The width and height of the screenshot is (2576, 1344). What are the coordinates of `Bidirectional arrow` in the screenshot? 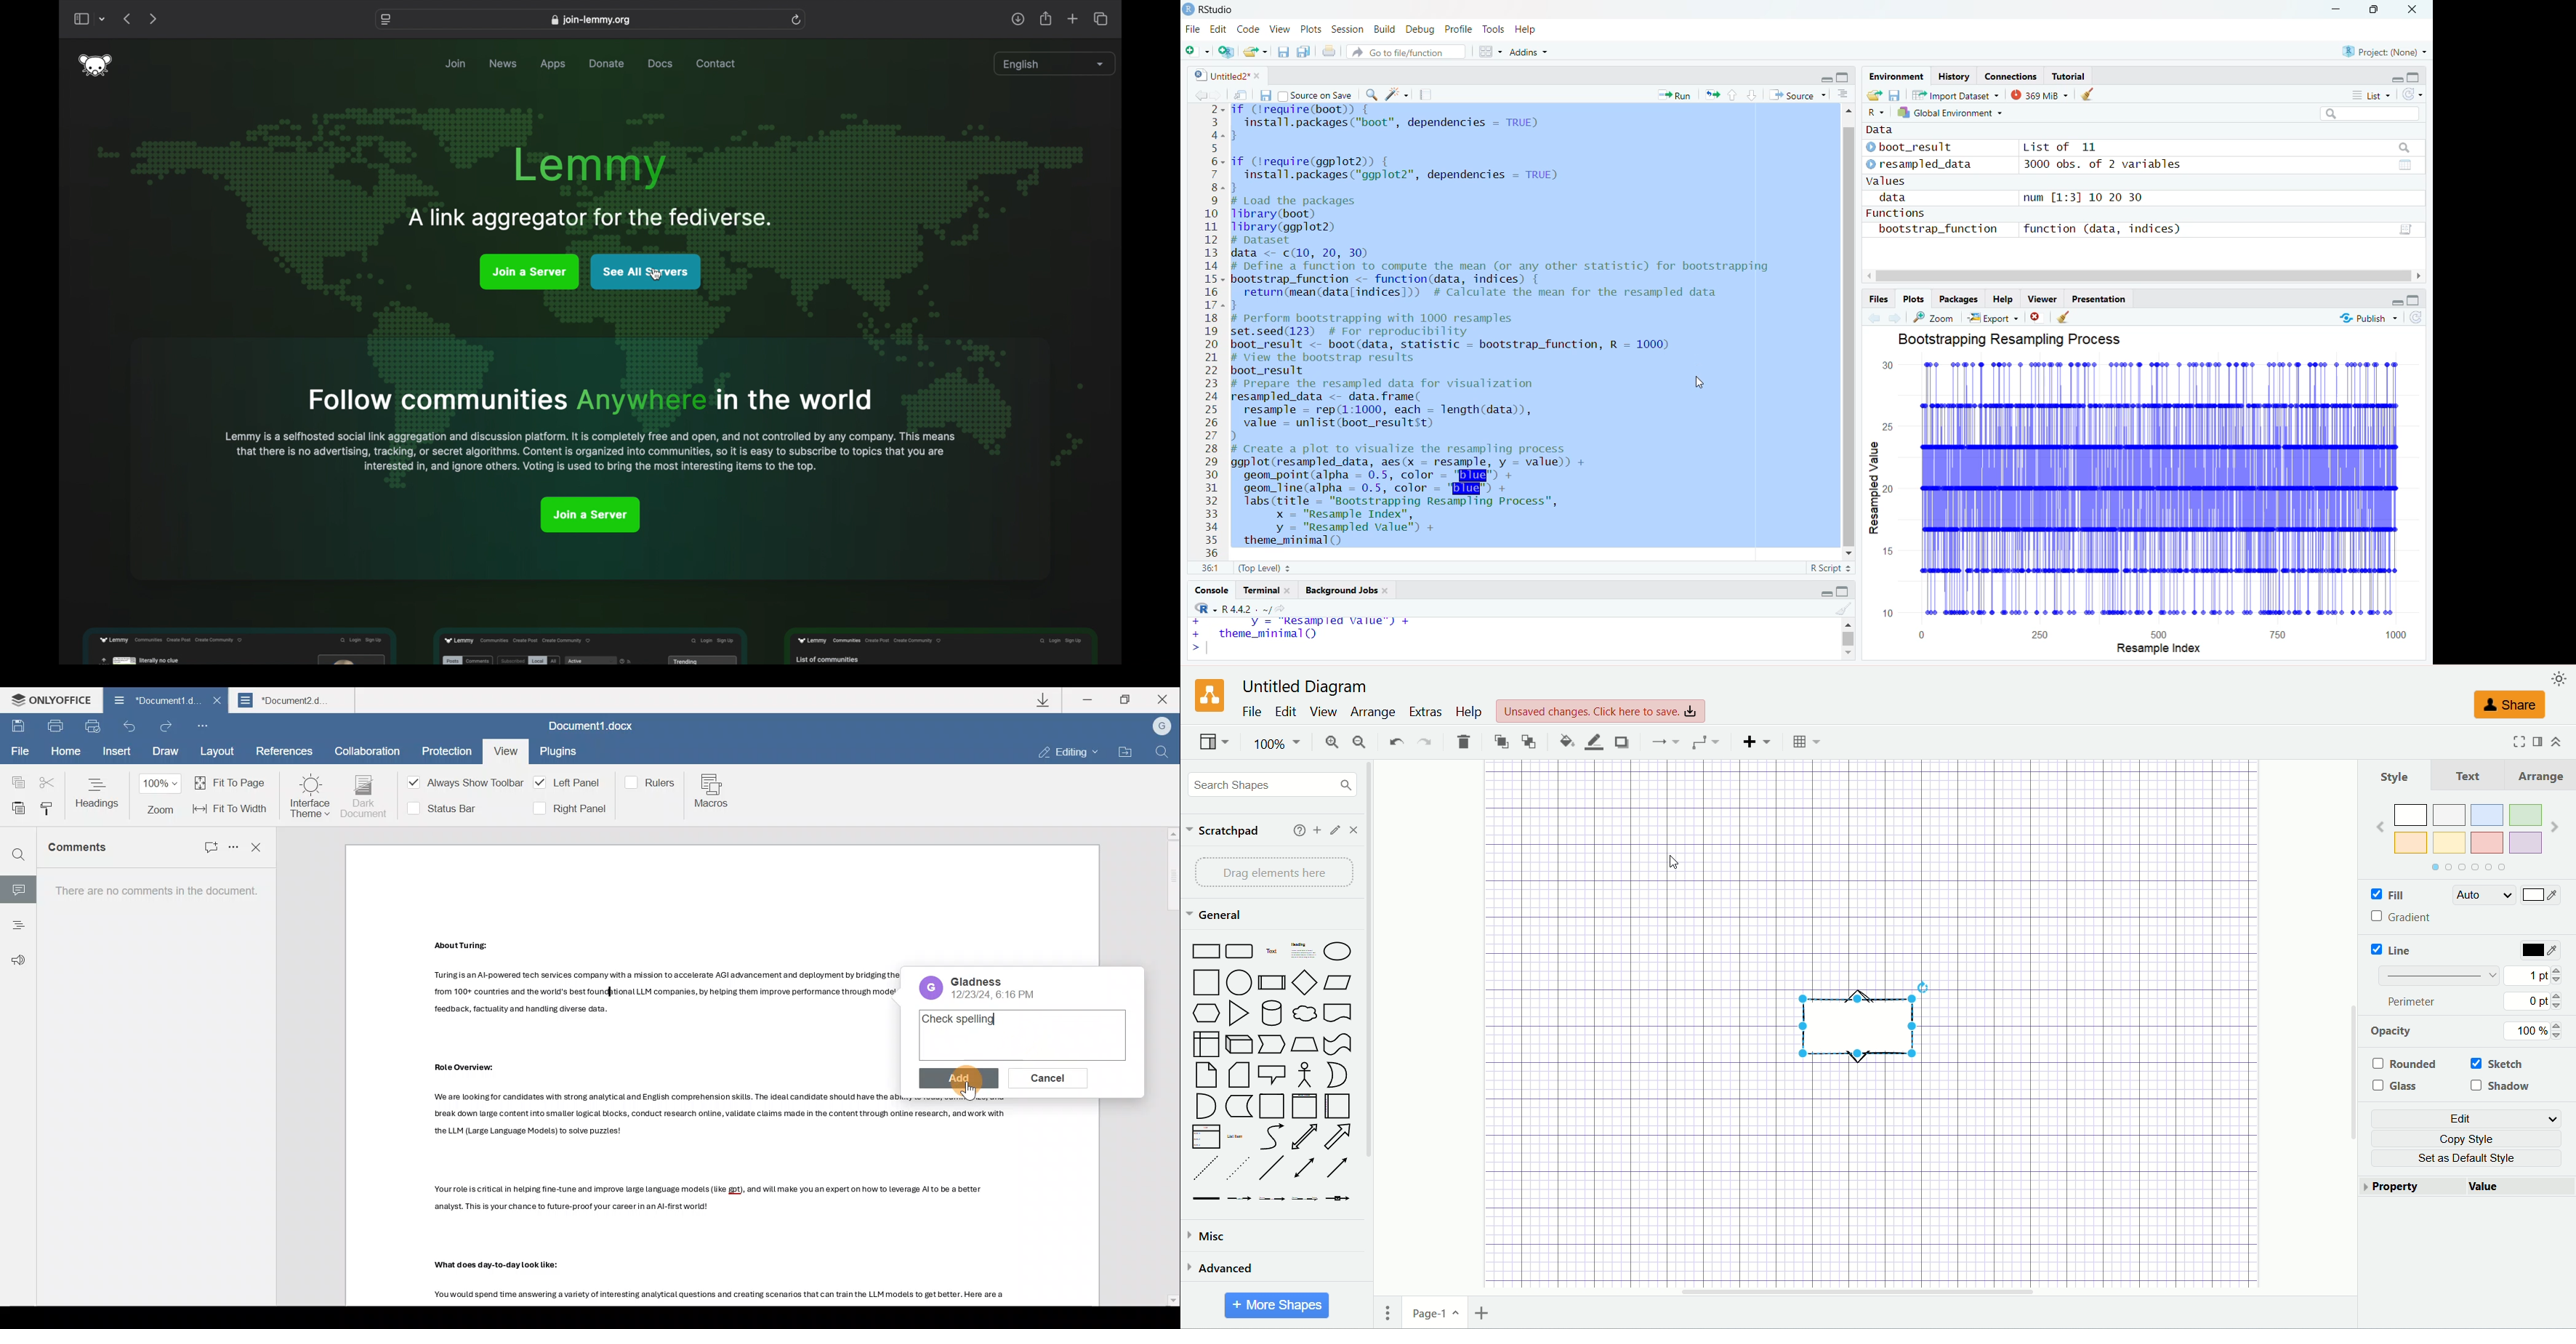 It's located at (1303, 1136).